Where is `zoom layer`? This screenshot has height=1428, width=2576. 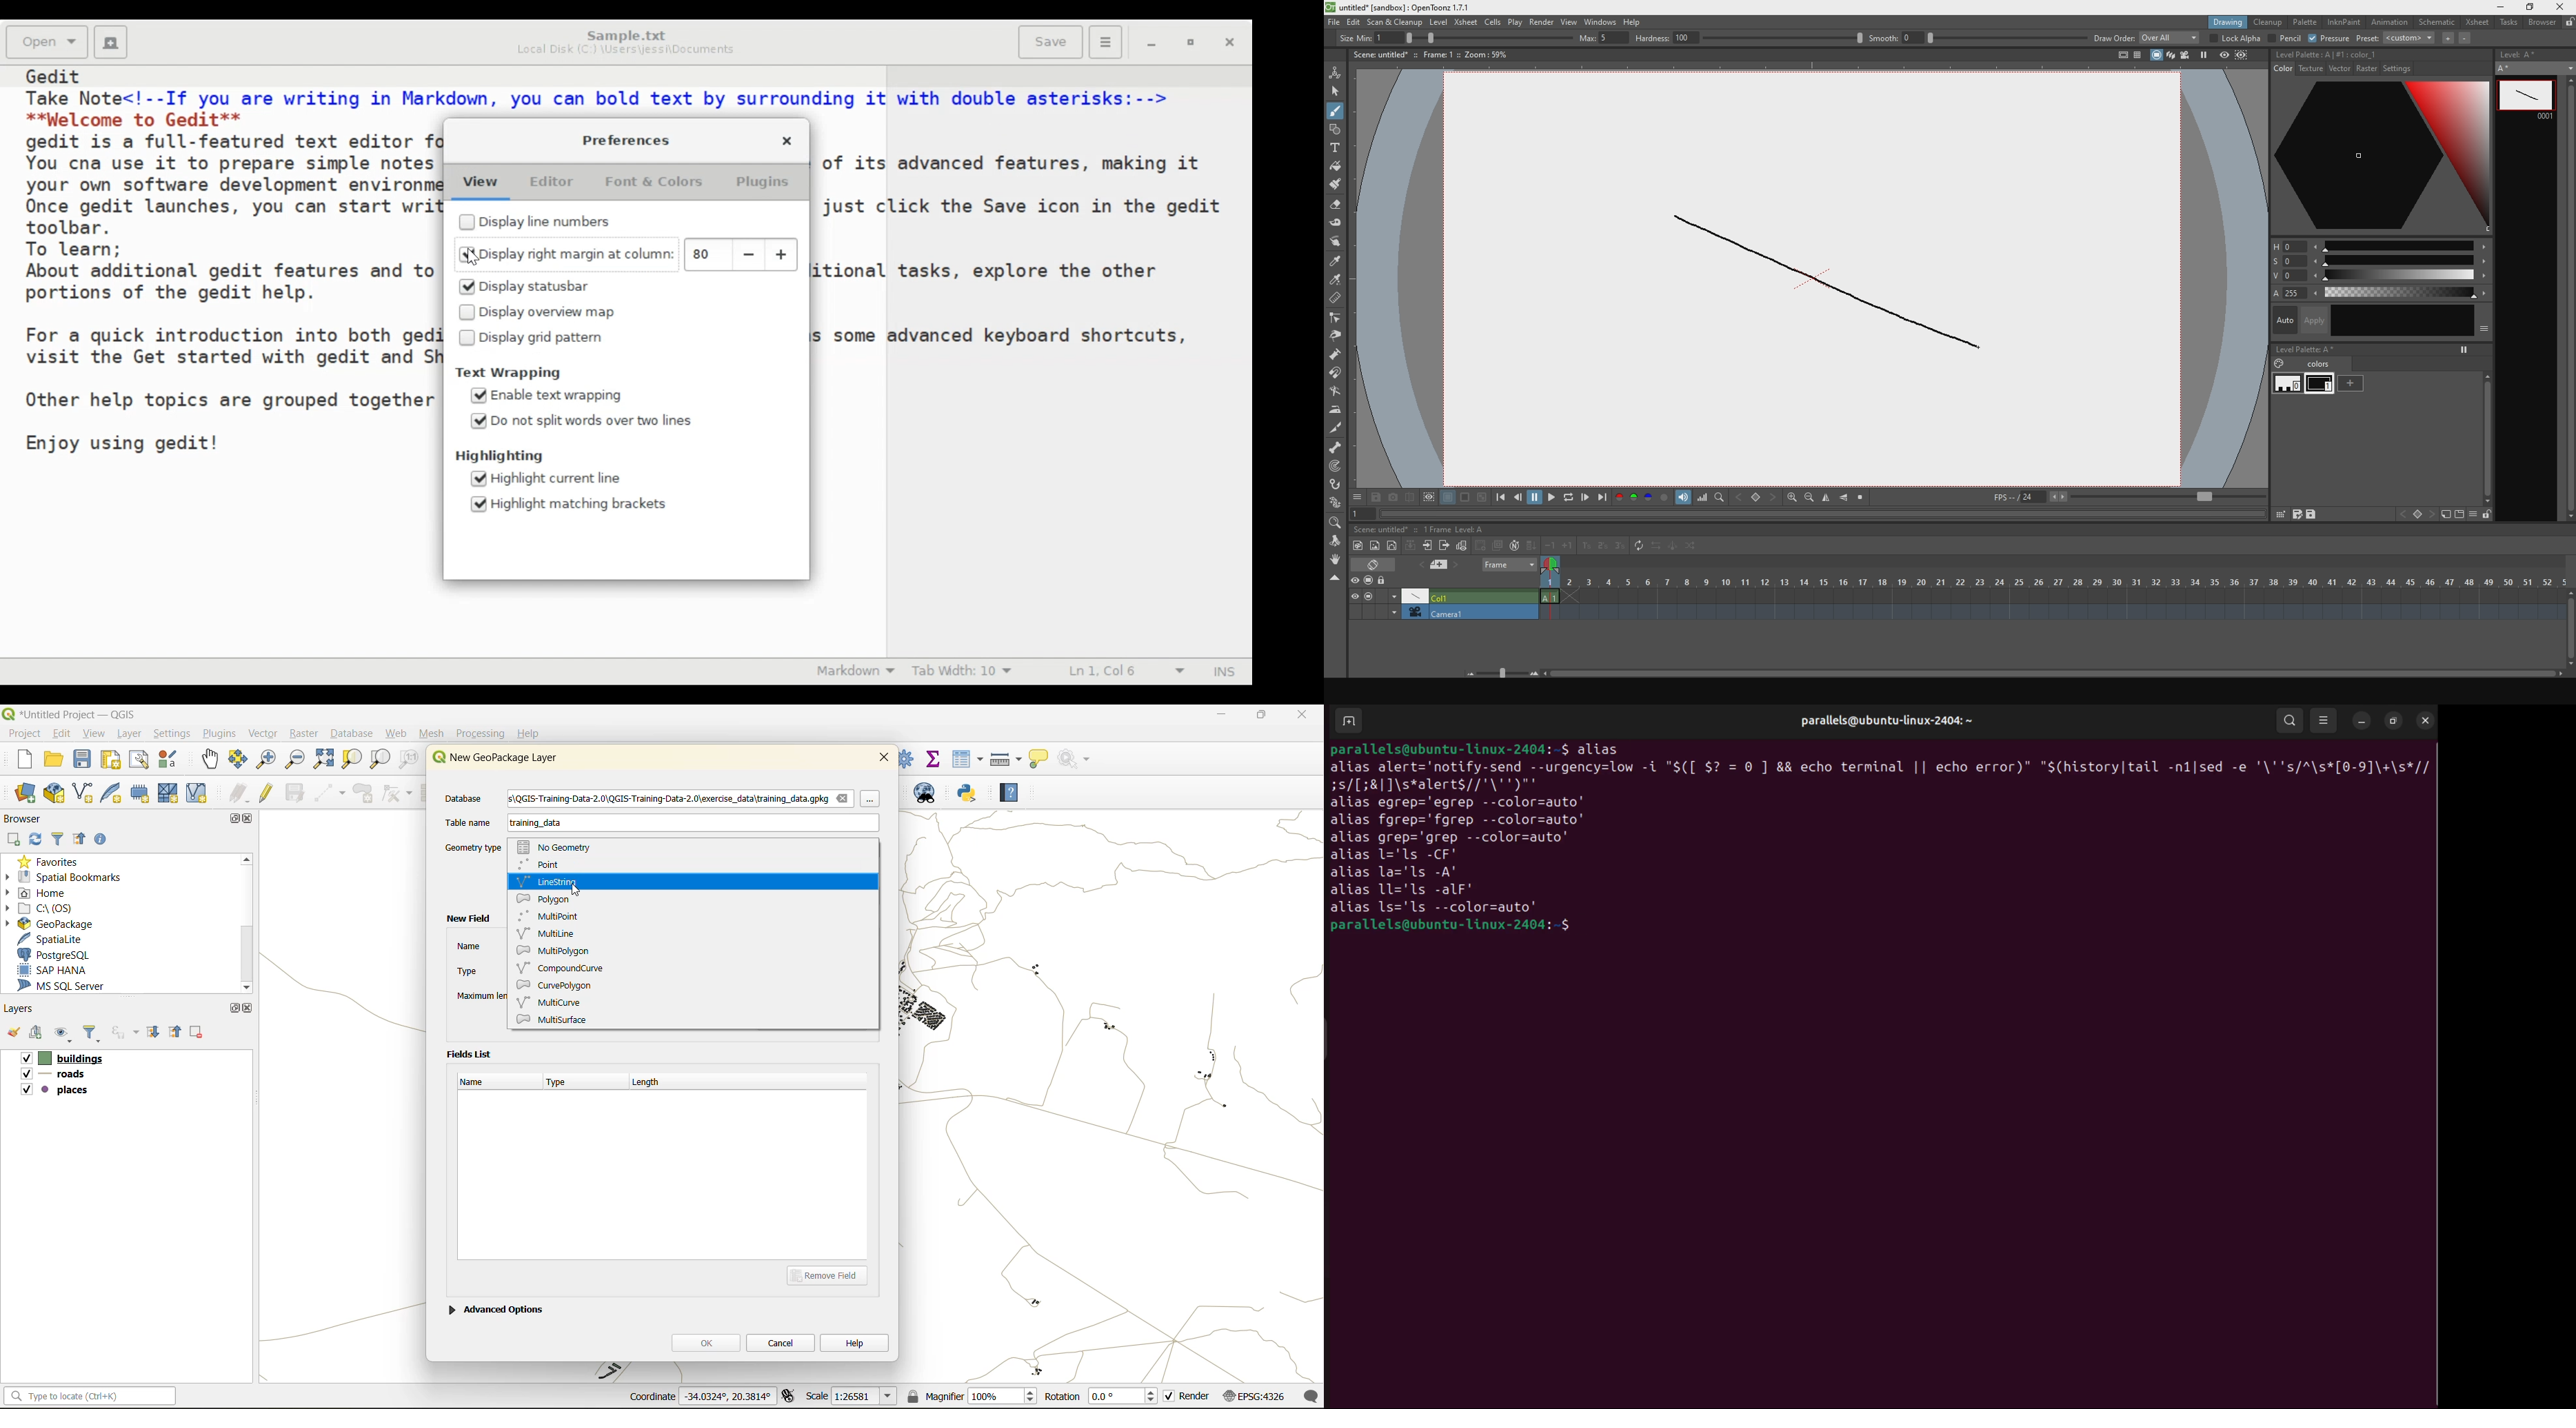 zoom layer is located at coordinates (380, 760).